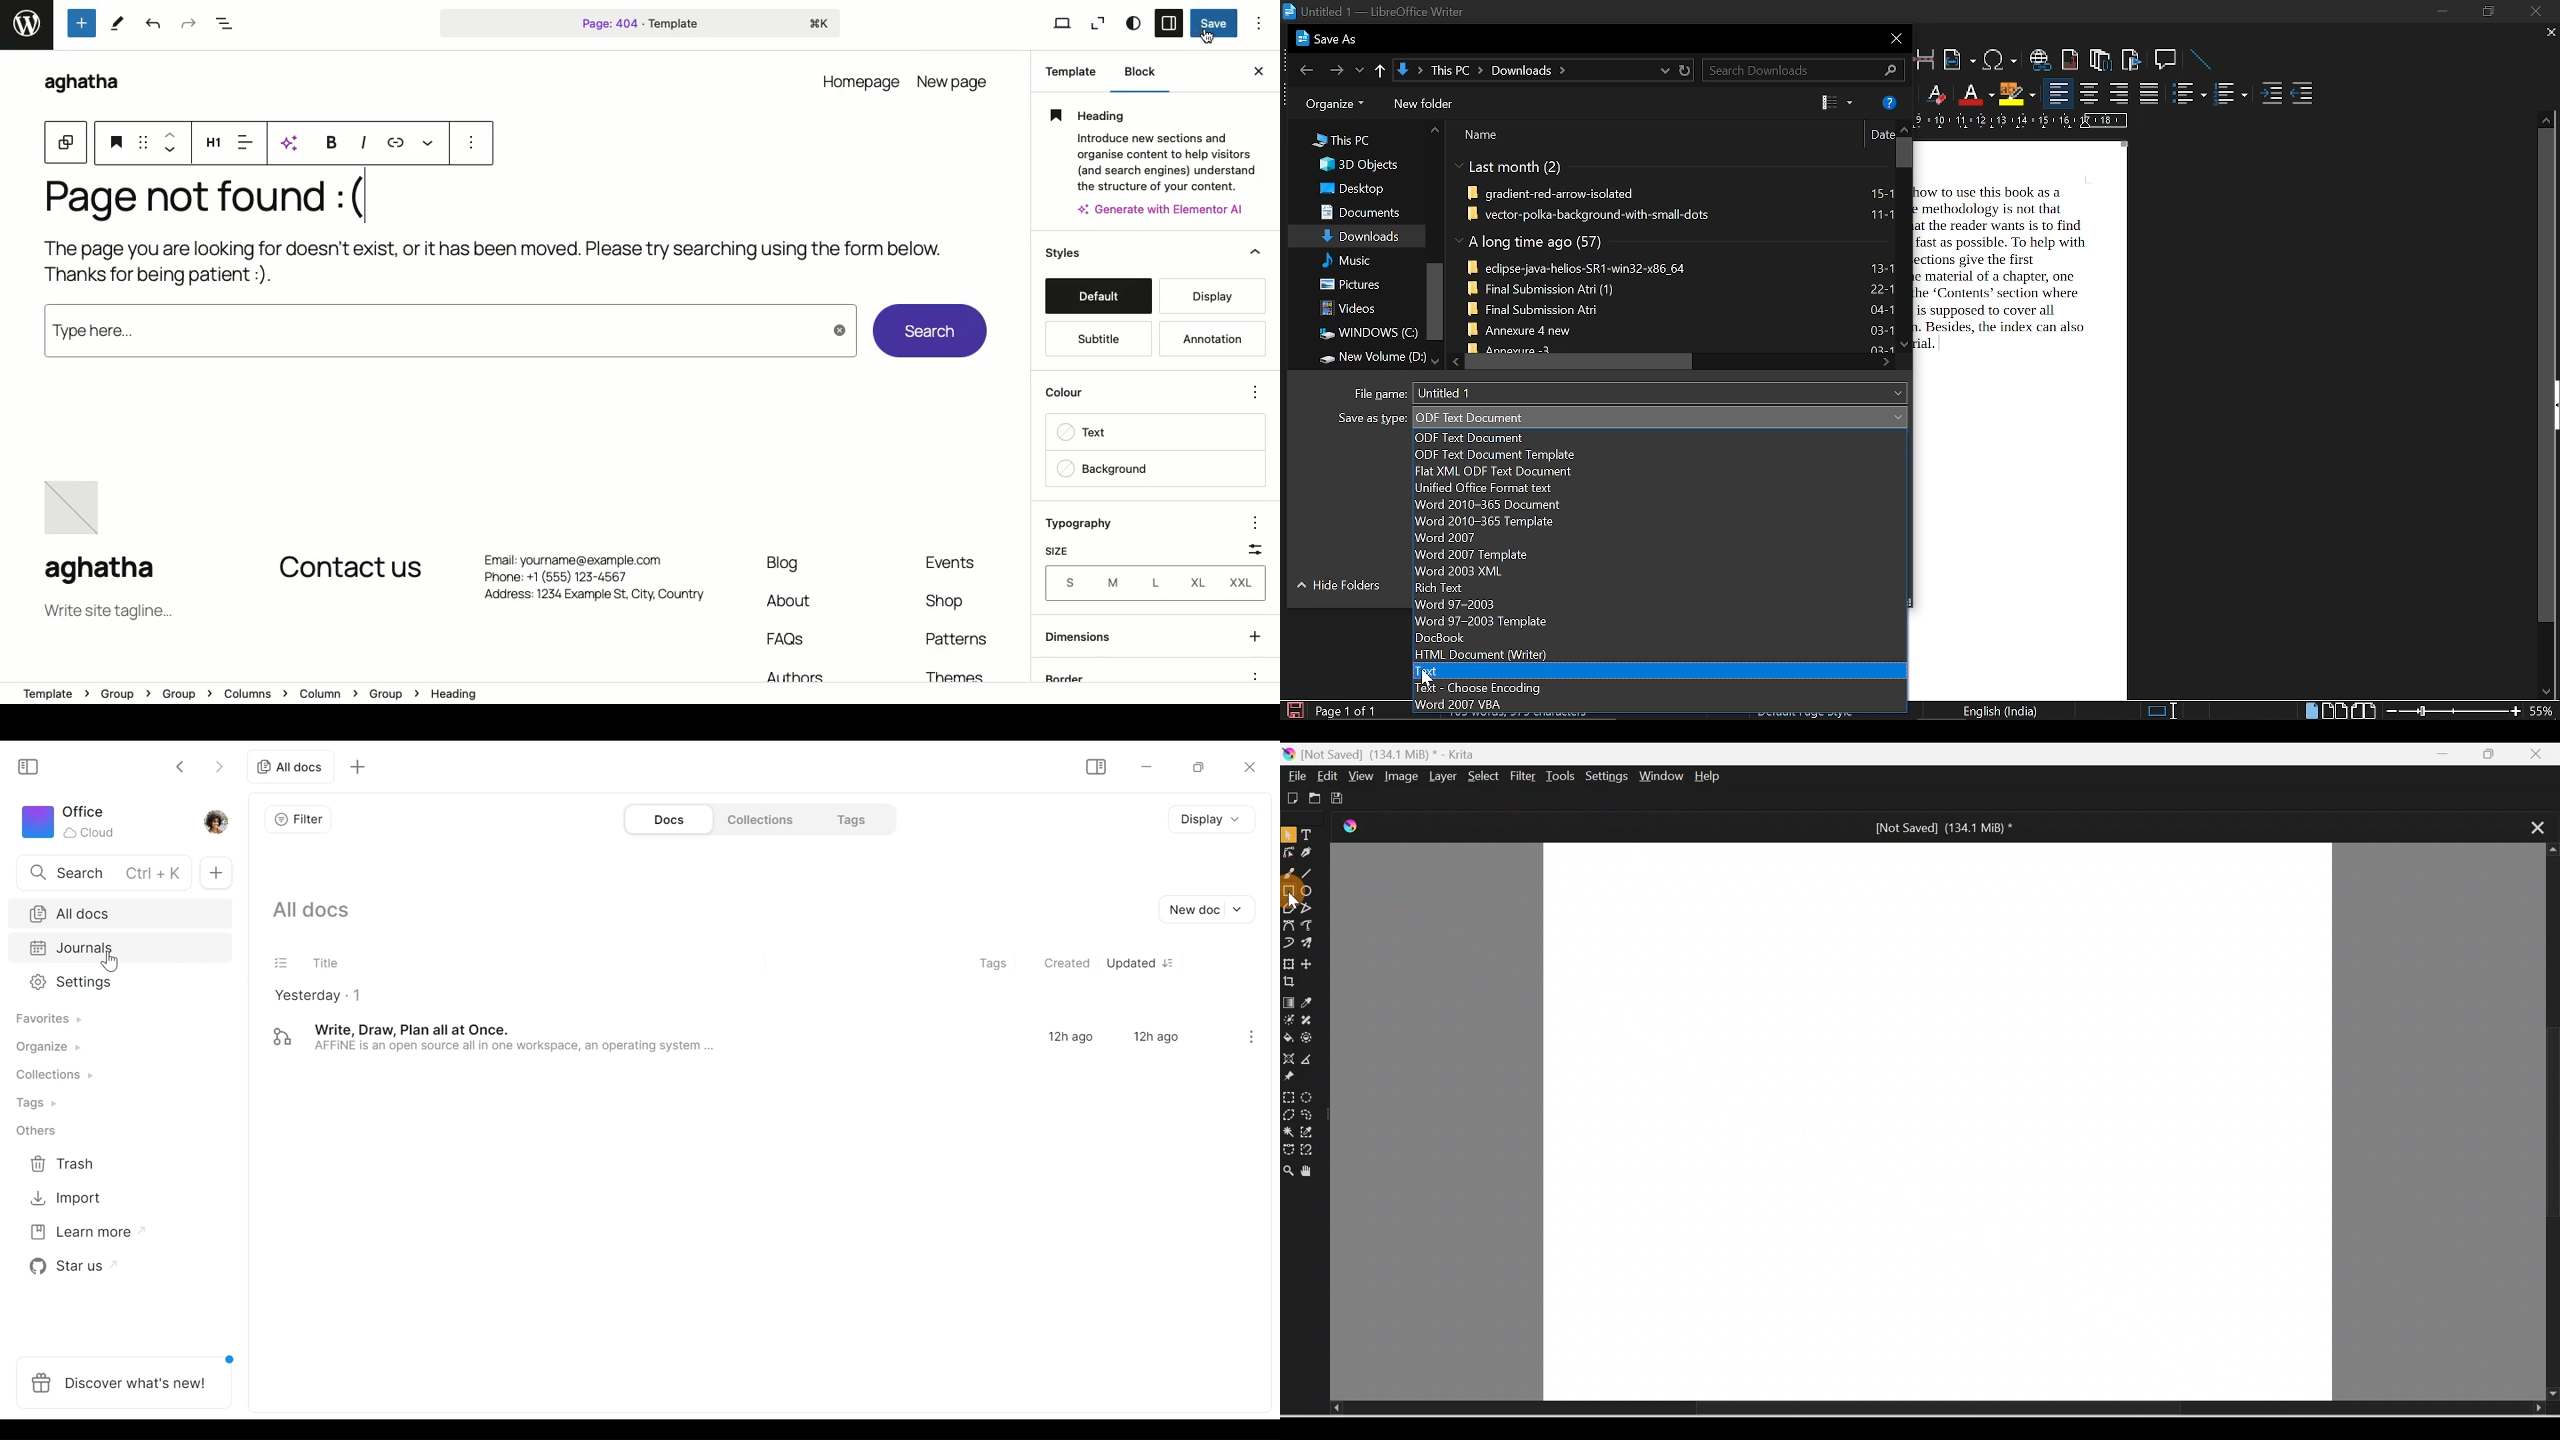 This screenshot has height=1456, width=2576. Describe the element at coordinates (1440, 777) in the screenshot. I see `Layer` at that location.